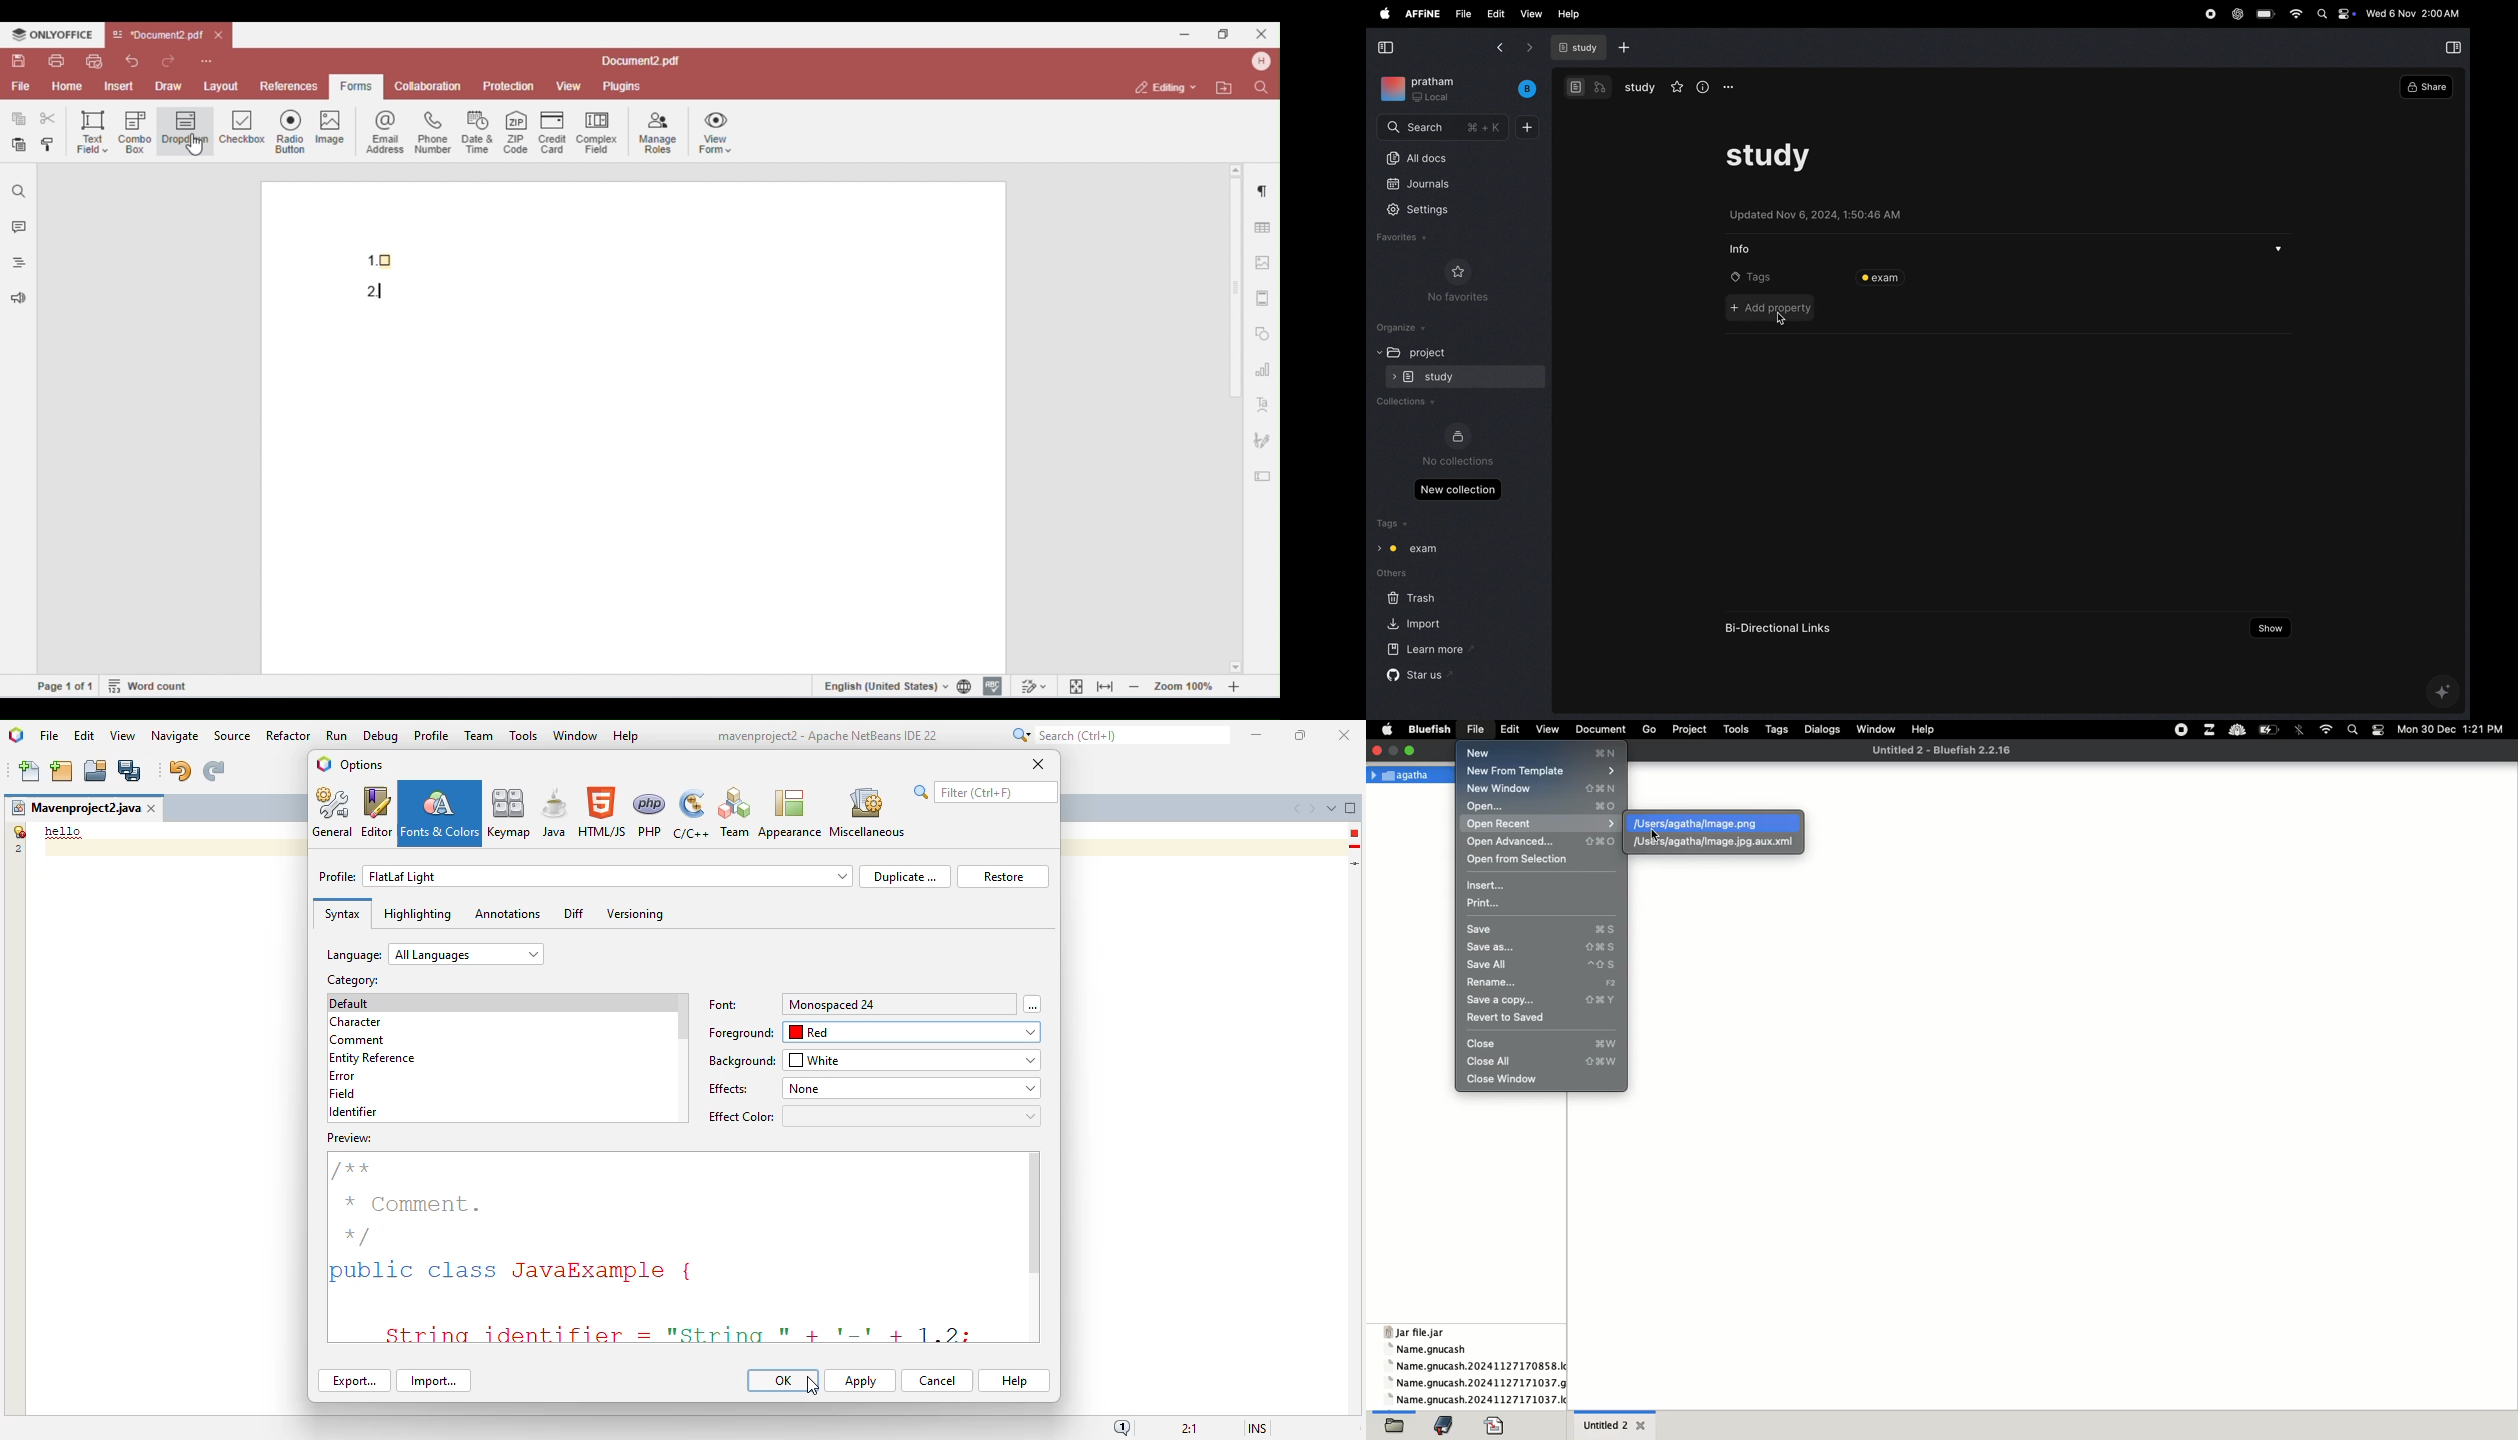 The width and height of the screenshot is (2520, 1456). Describe the element at coordinates (2426, 85) in the screenshot. I see `share` at that location.